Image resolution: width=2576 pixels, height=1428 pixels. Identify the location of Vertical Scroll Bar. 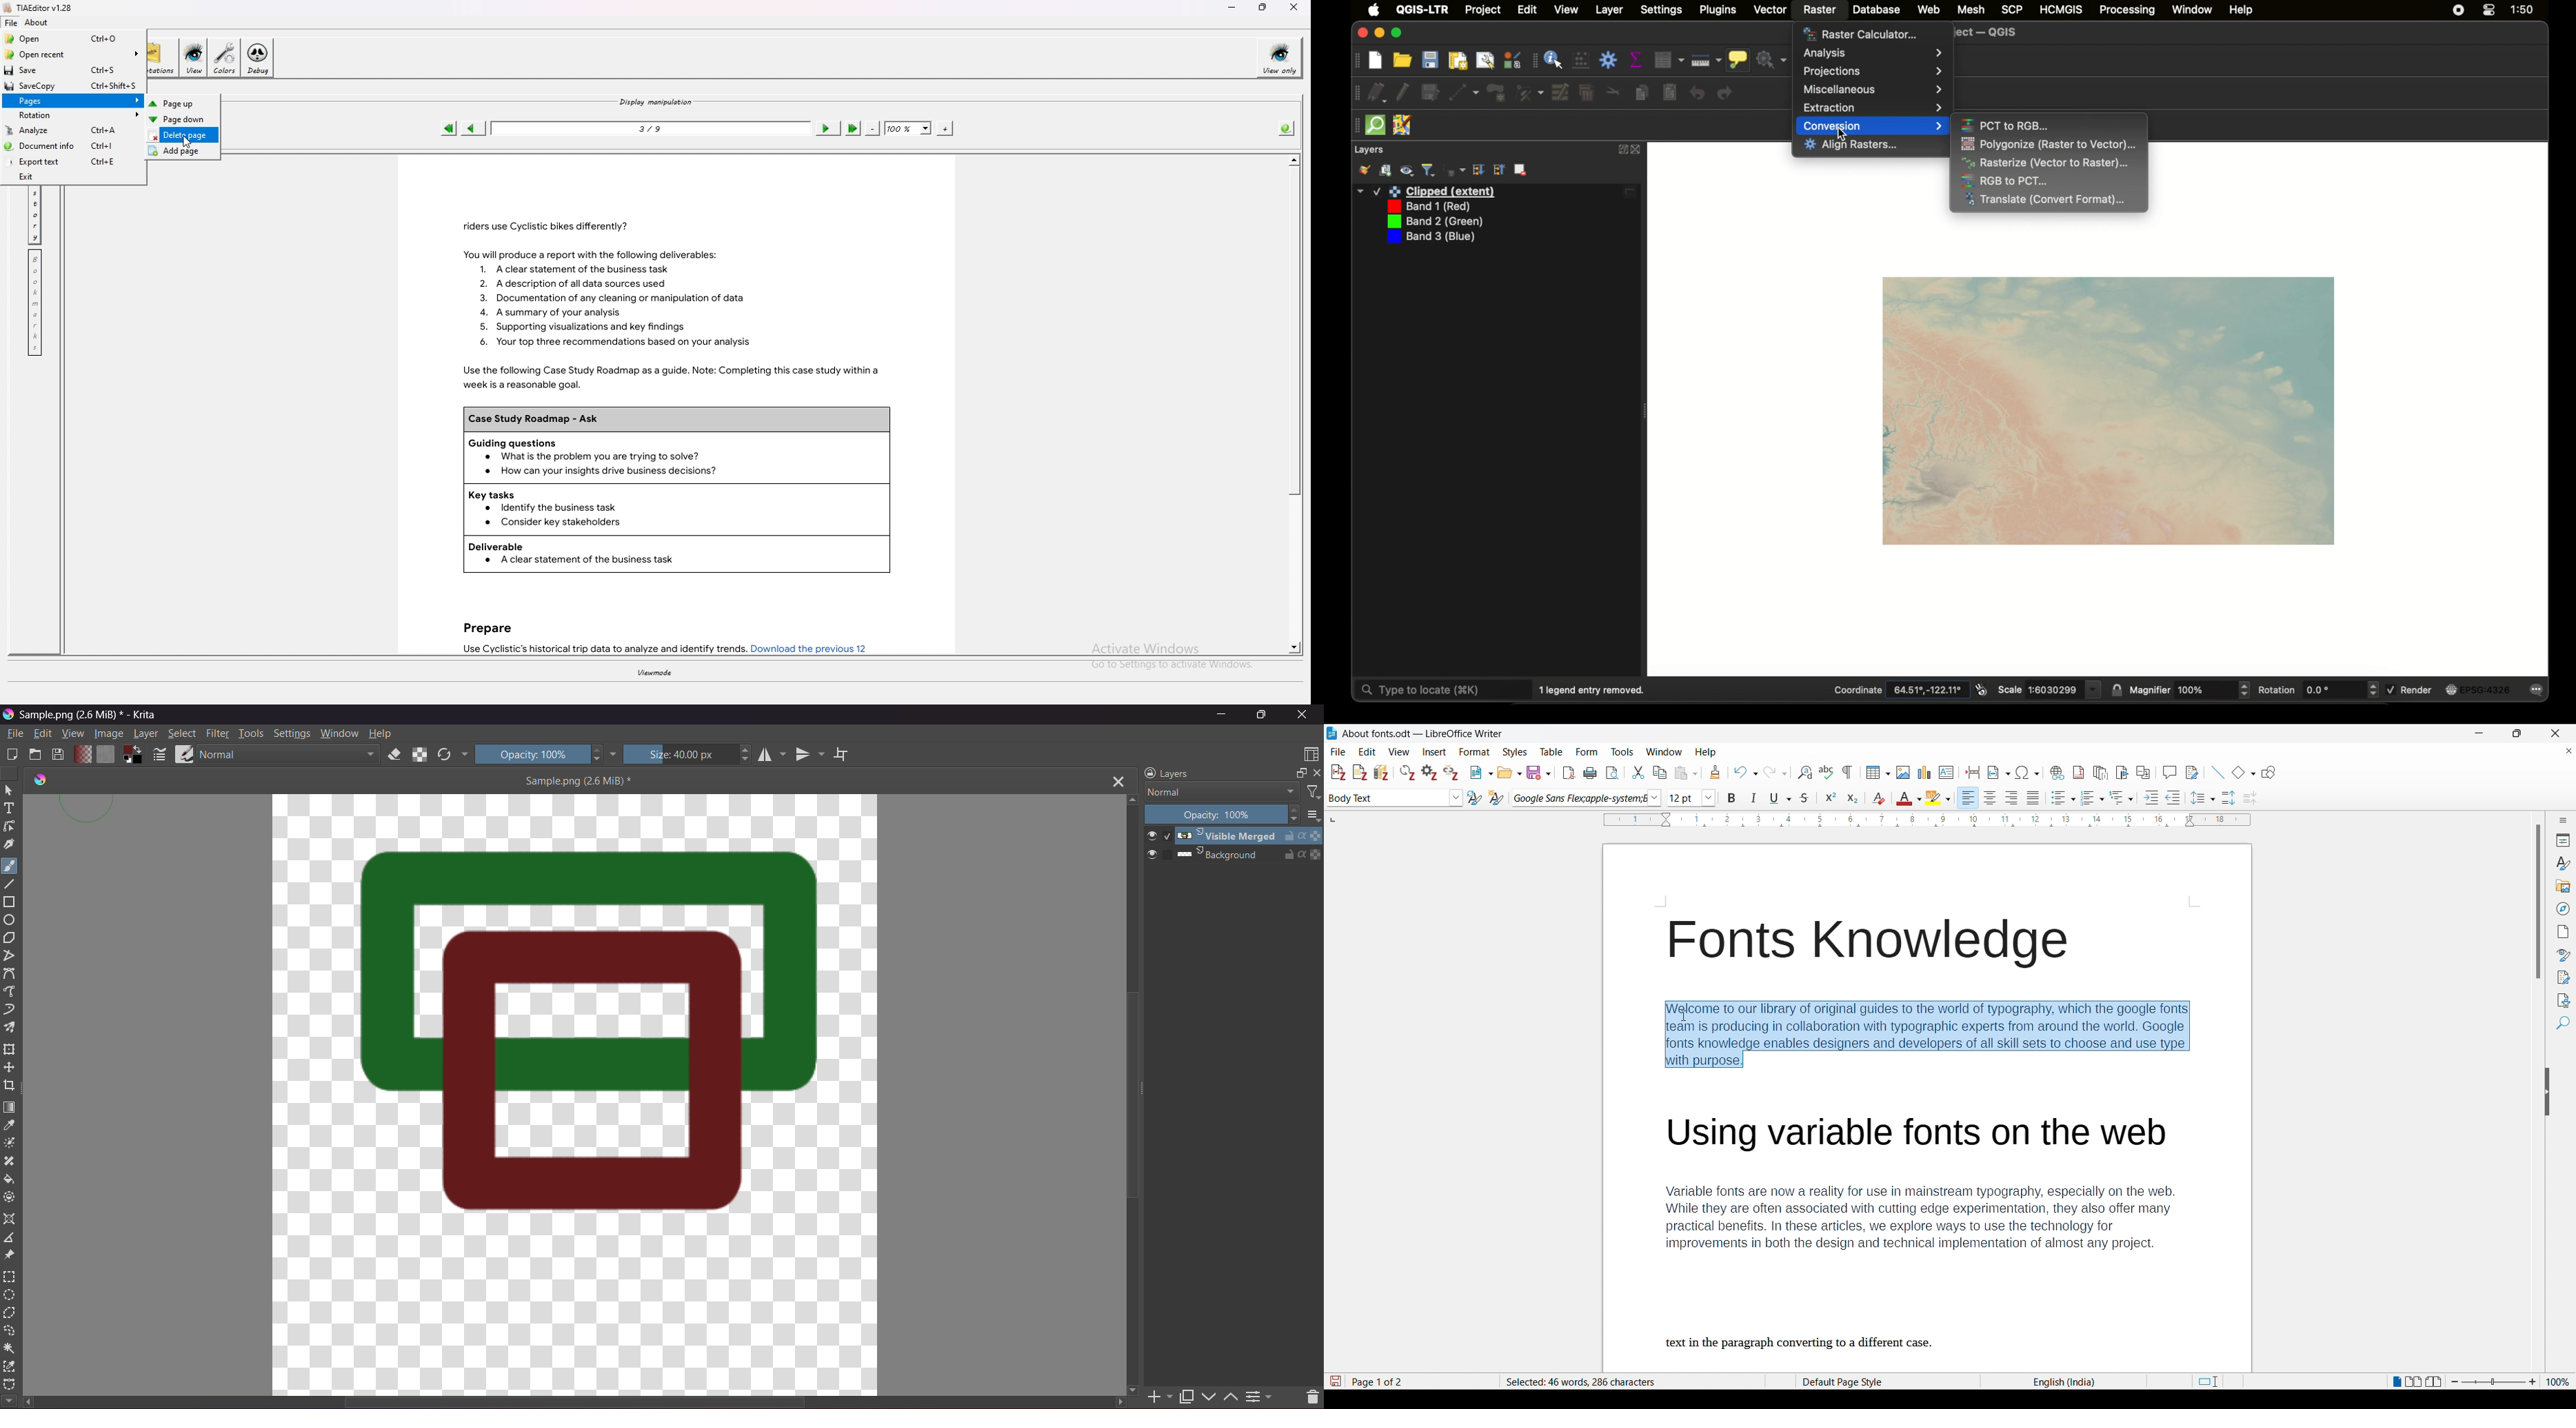
(1133, 1097).